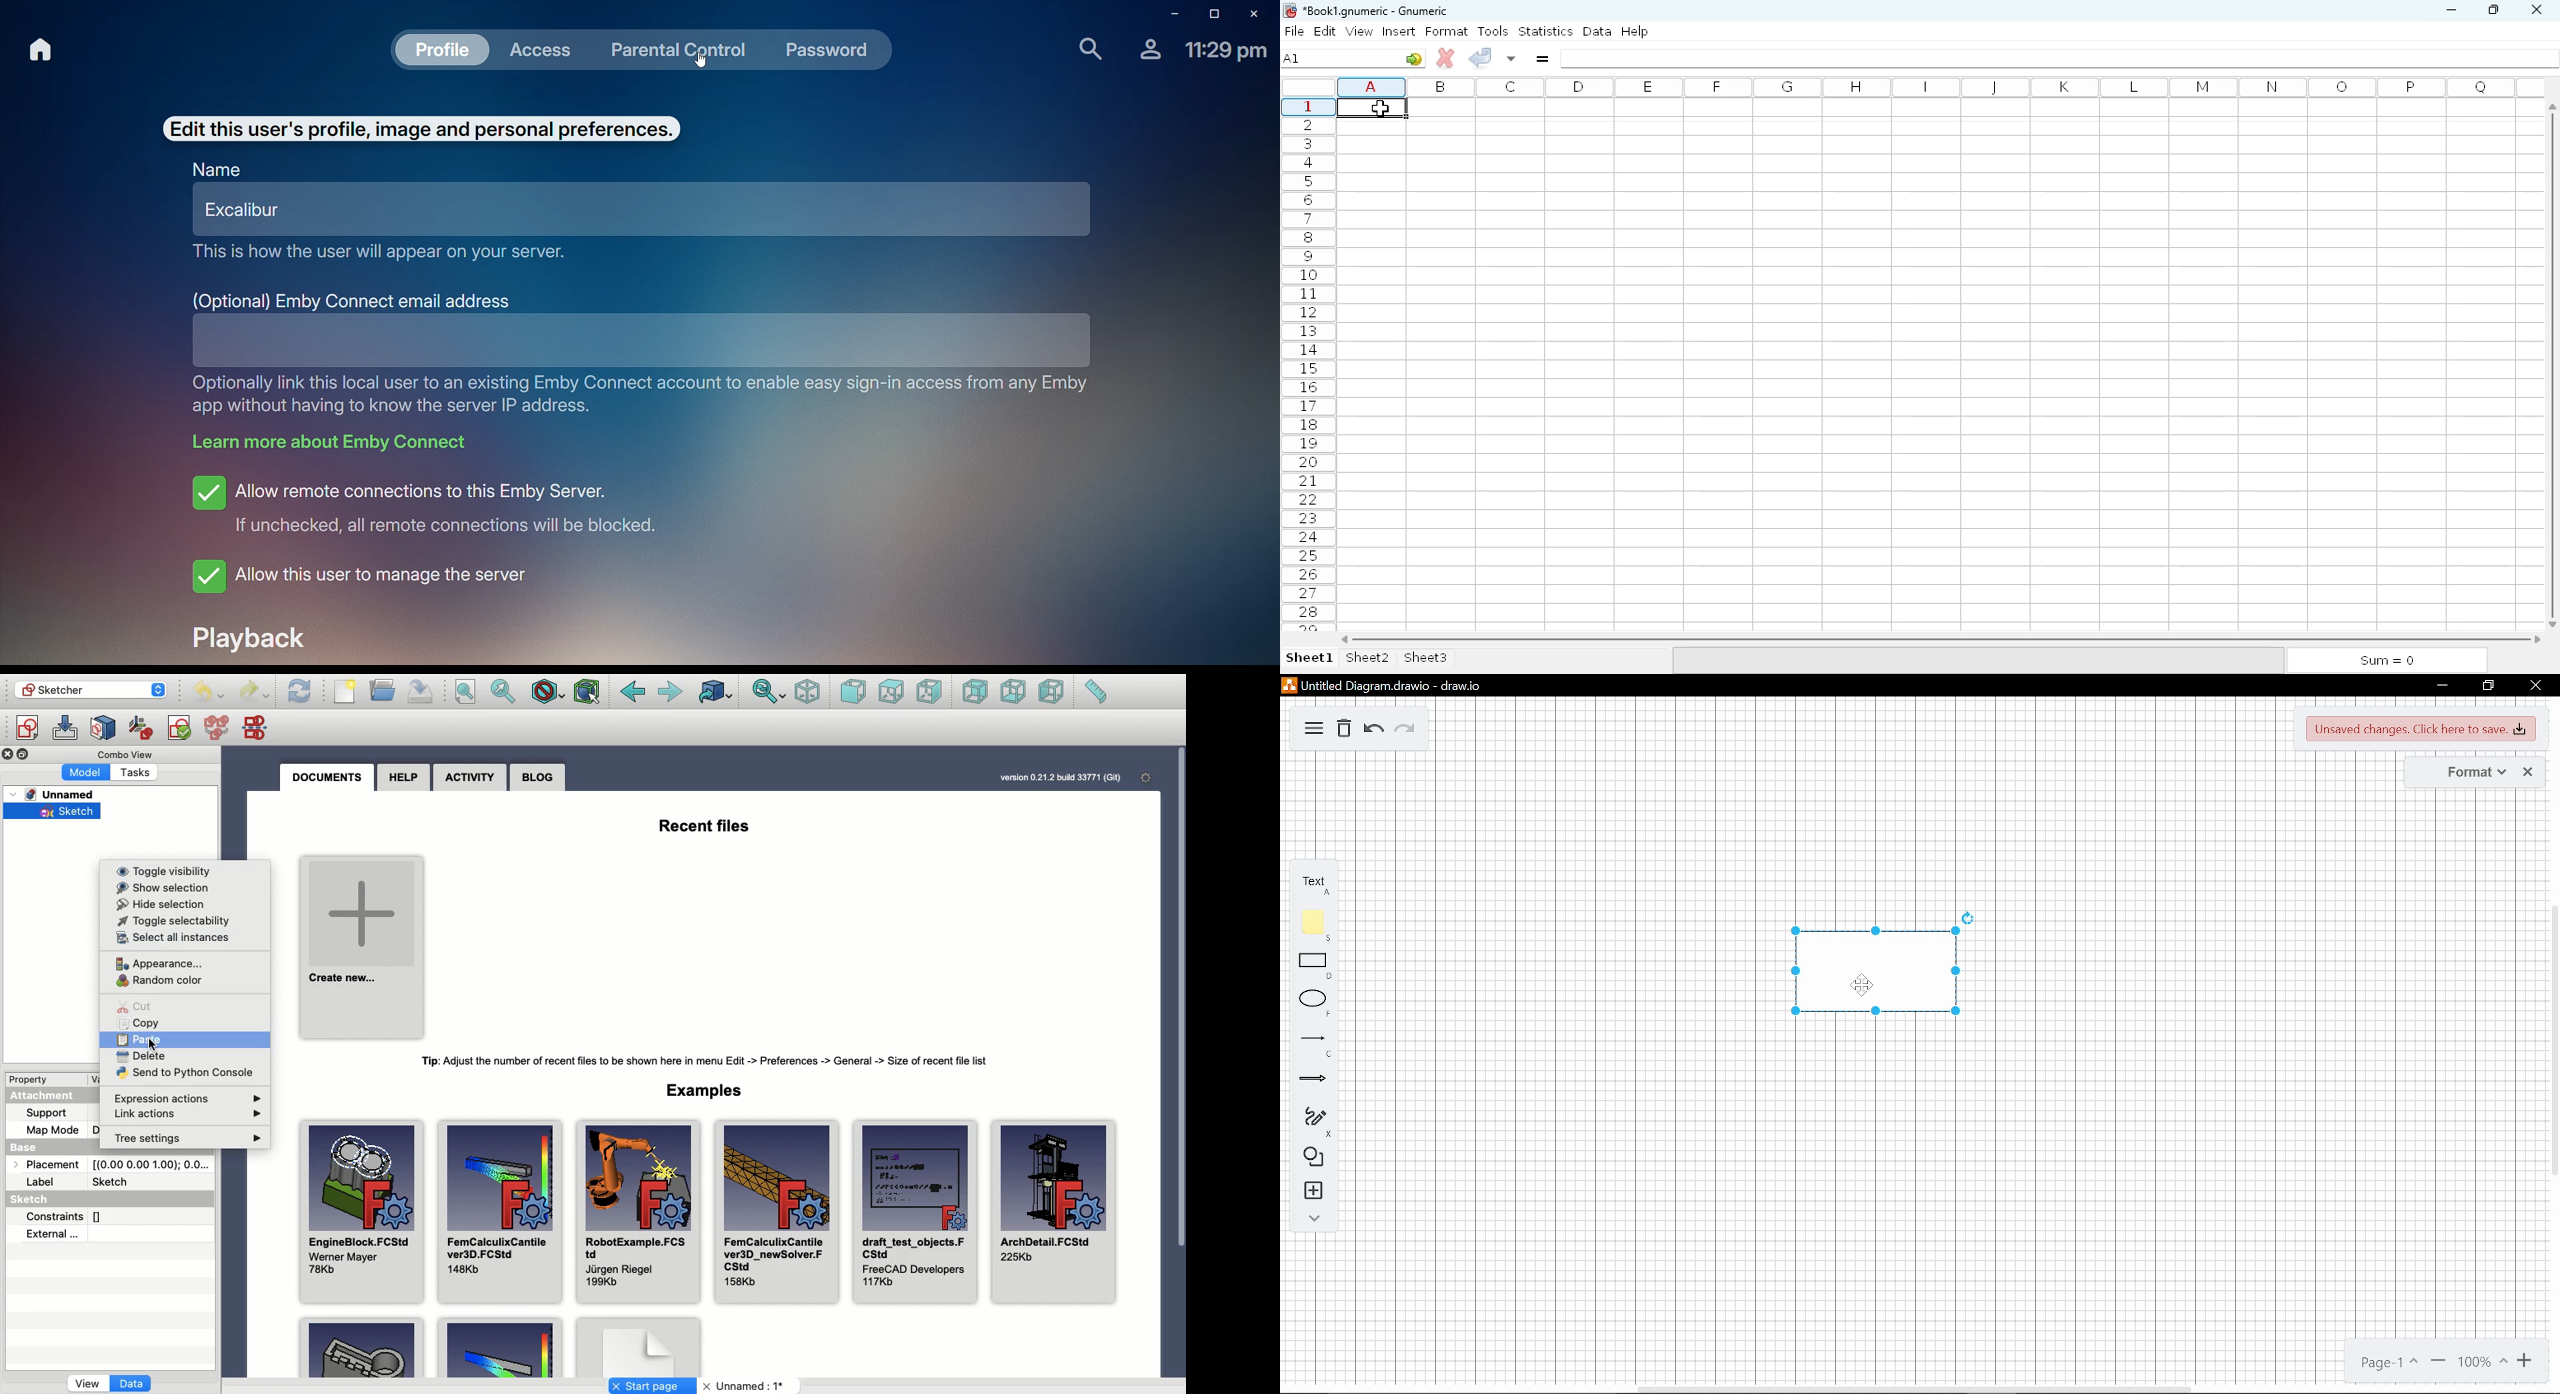  Describe the element at coordinates (180, 731) in the screenshot. I see `Validate sketch` at that location.